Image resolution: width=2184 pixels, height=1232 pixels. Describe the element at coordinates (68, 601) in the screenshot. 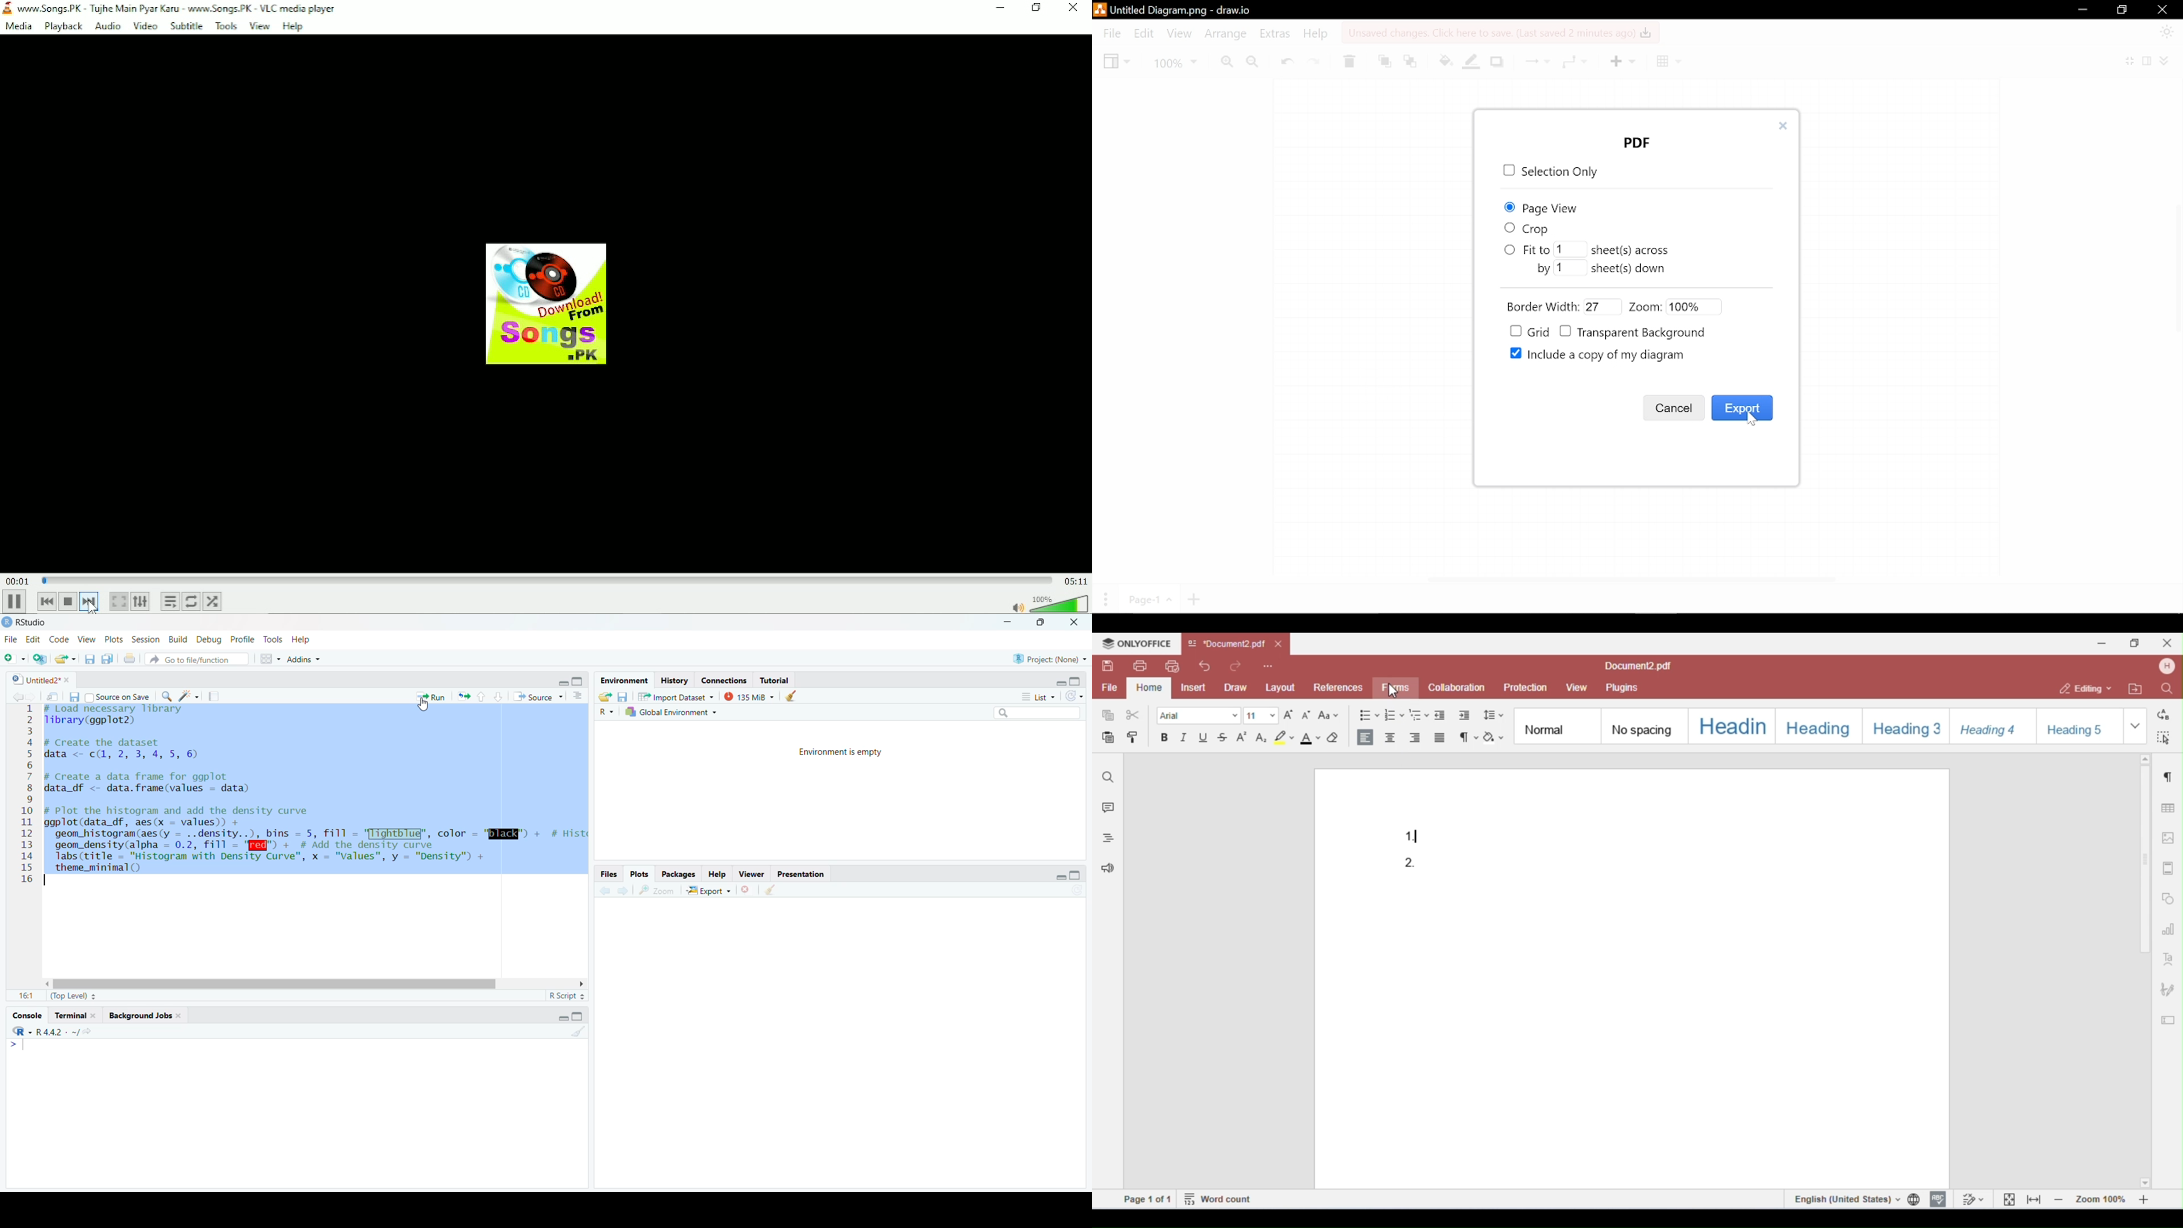

I see `Stop playback` at that location.